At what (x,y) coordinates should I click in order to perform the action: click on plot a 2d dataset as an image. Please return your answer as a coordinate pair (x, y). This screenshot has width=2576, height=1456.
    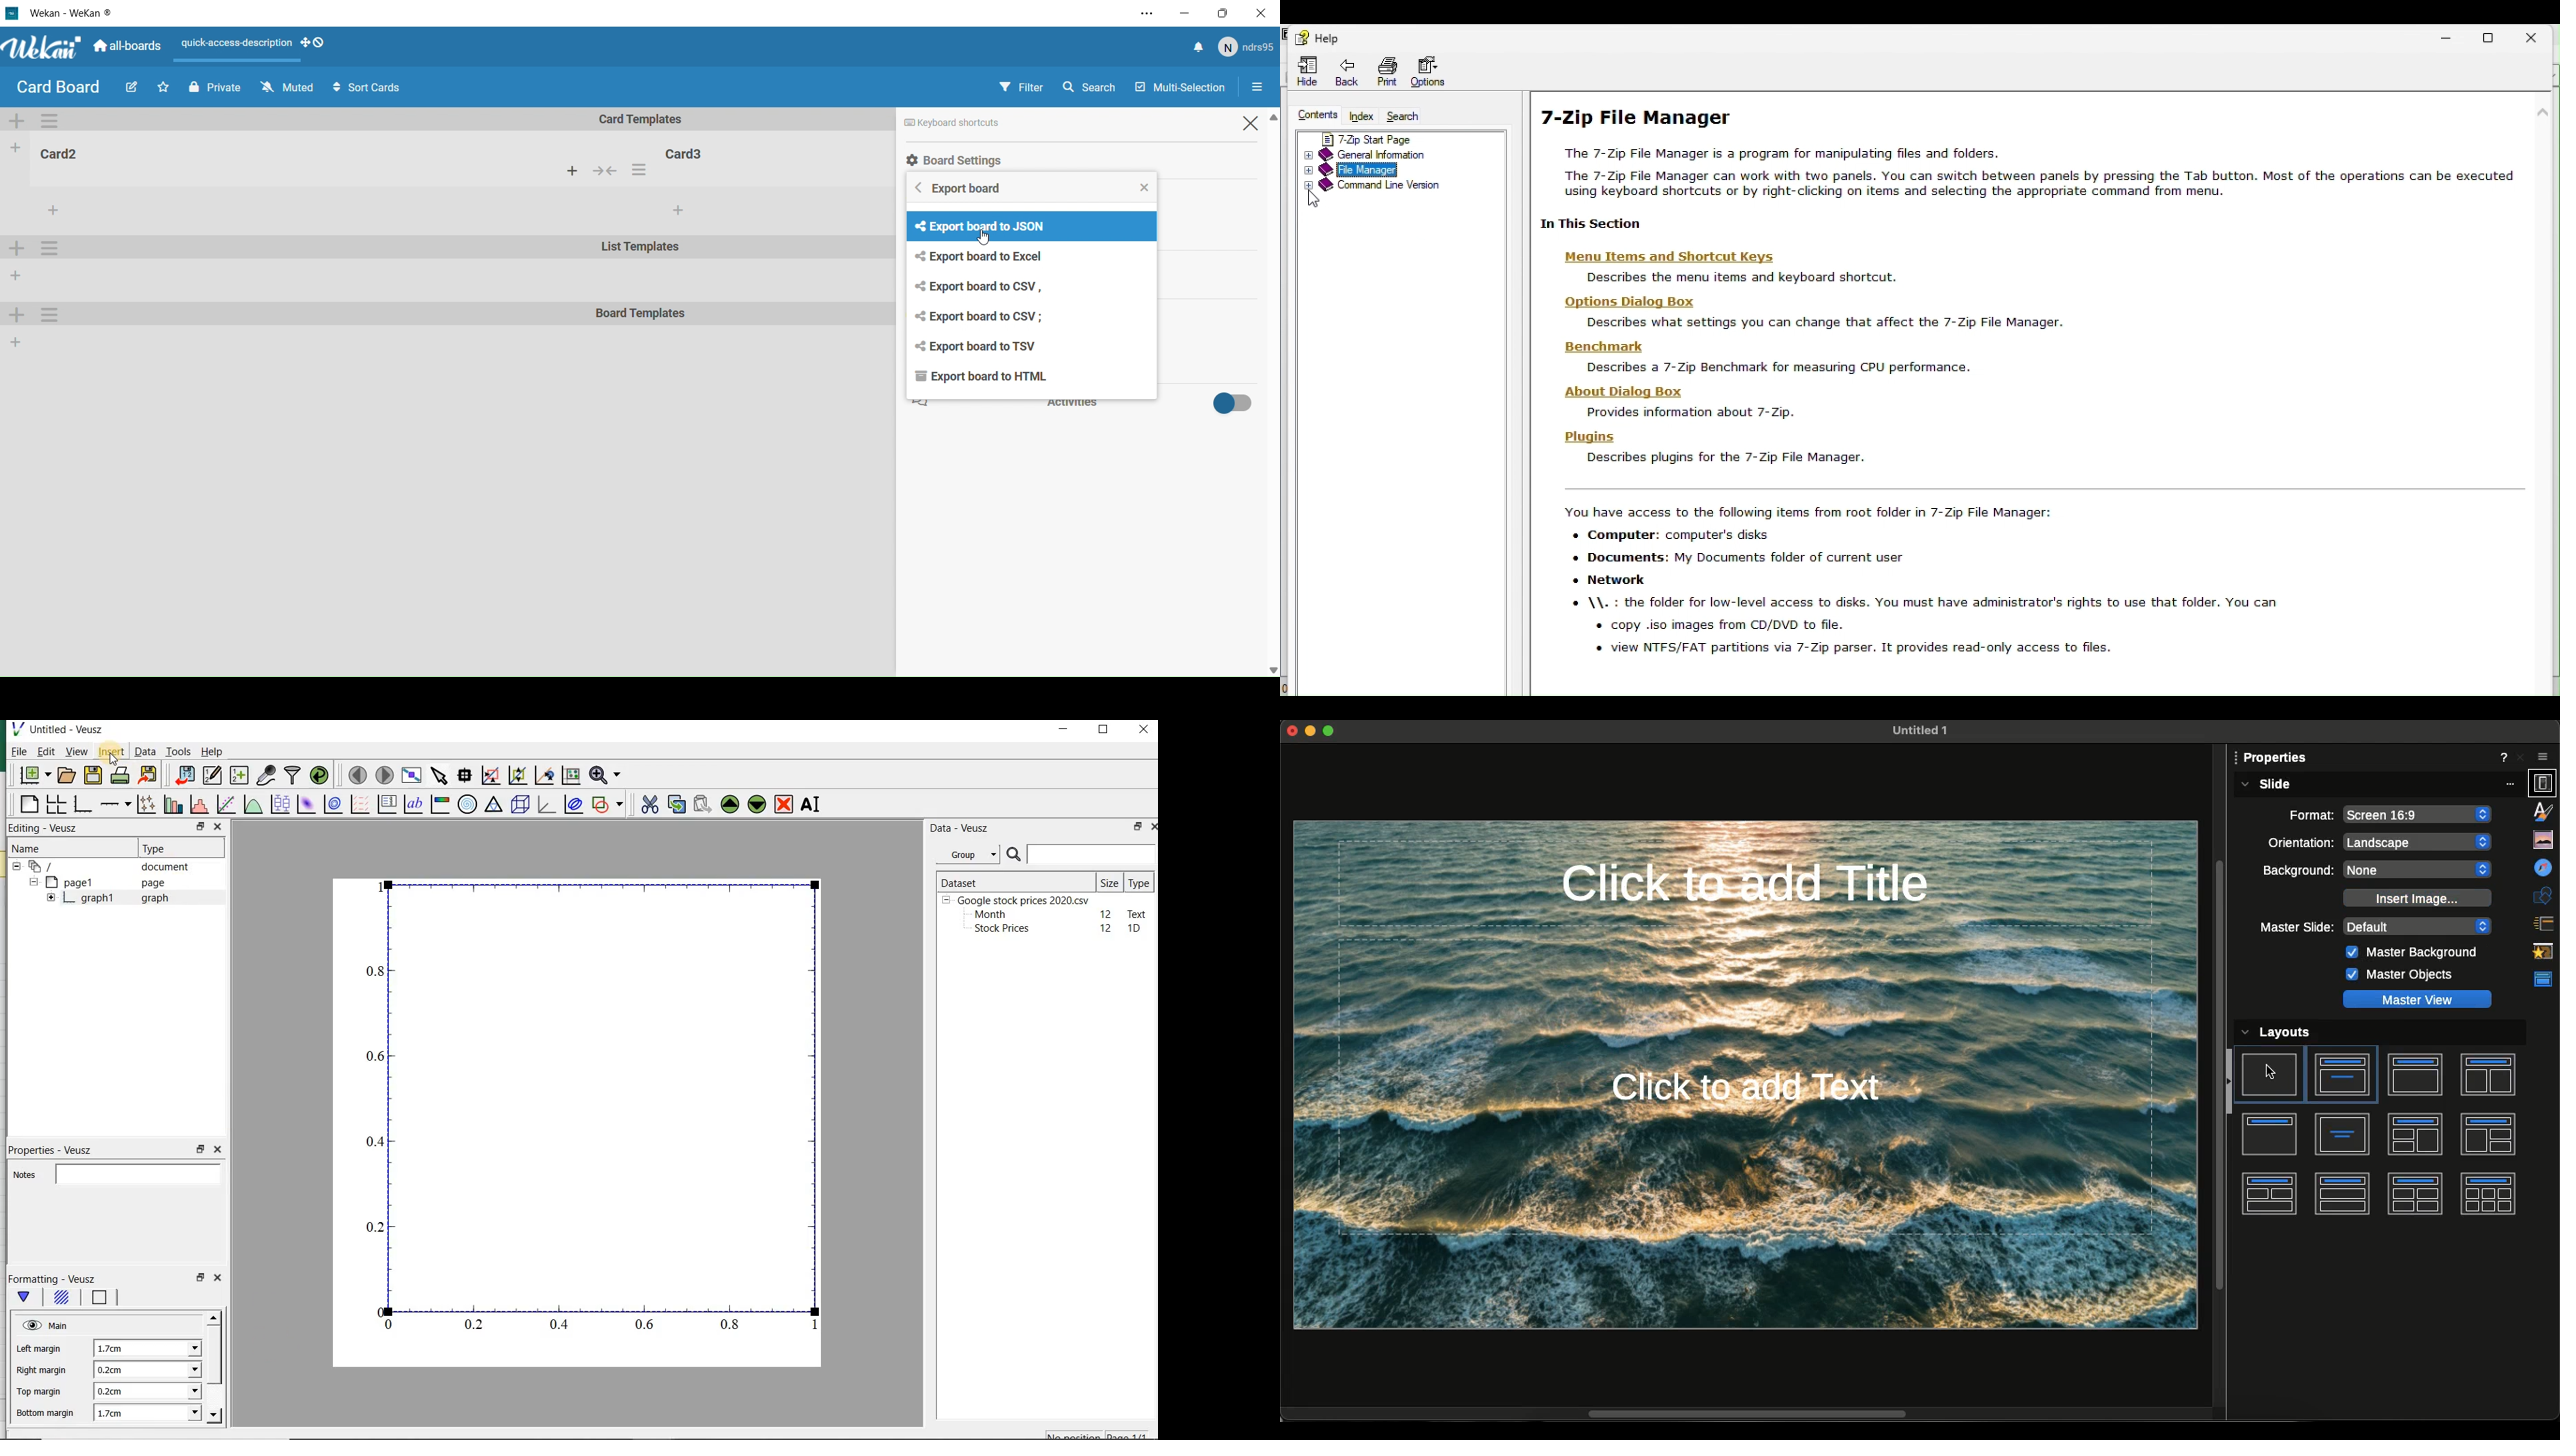
    Looking at the image, I should click on (305, 804).